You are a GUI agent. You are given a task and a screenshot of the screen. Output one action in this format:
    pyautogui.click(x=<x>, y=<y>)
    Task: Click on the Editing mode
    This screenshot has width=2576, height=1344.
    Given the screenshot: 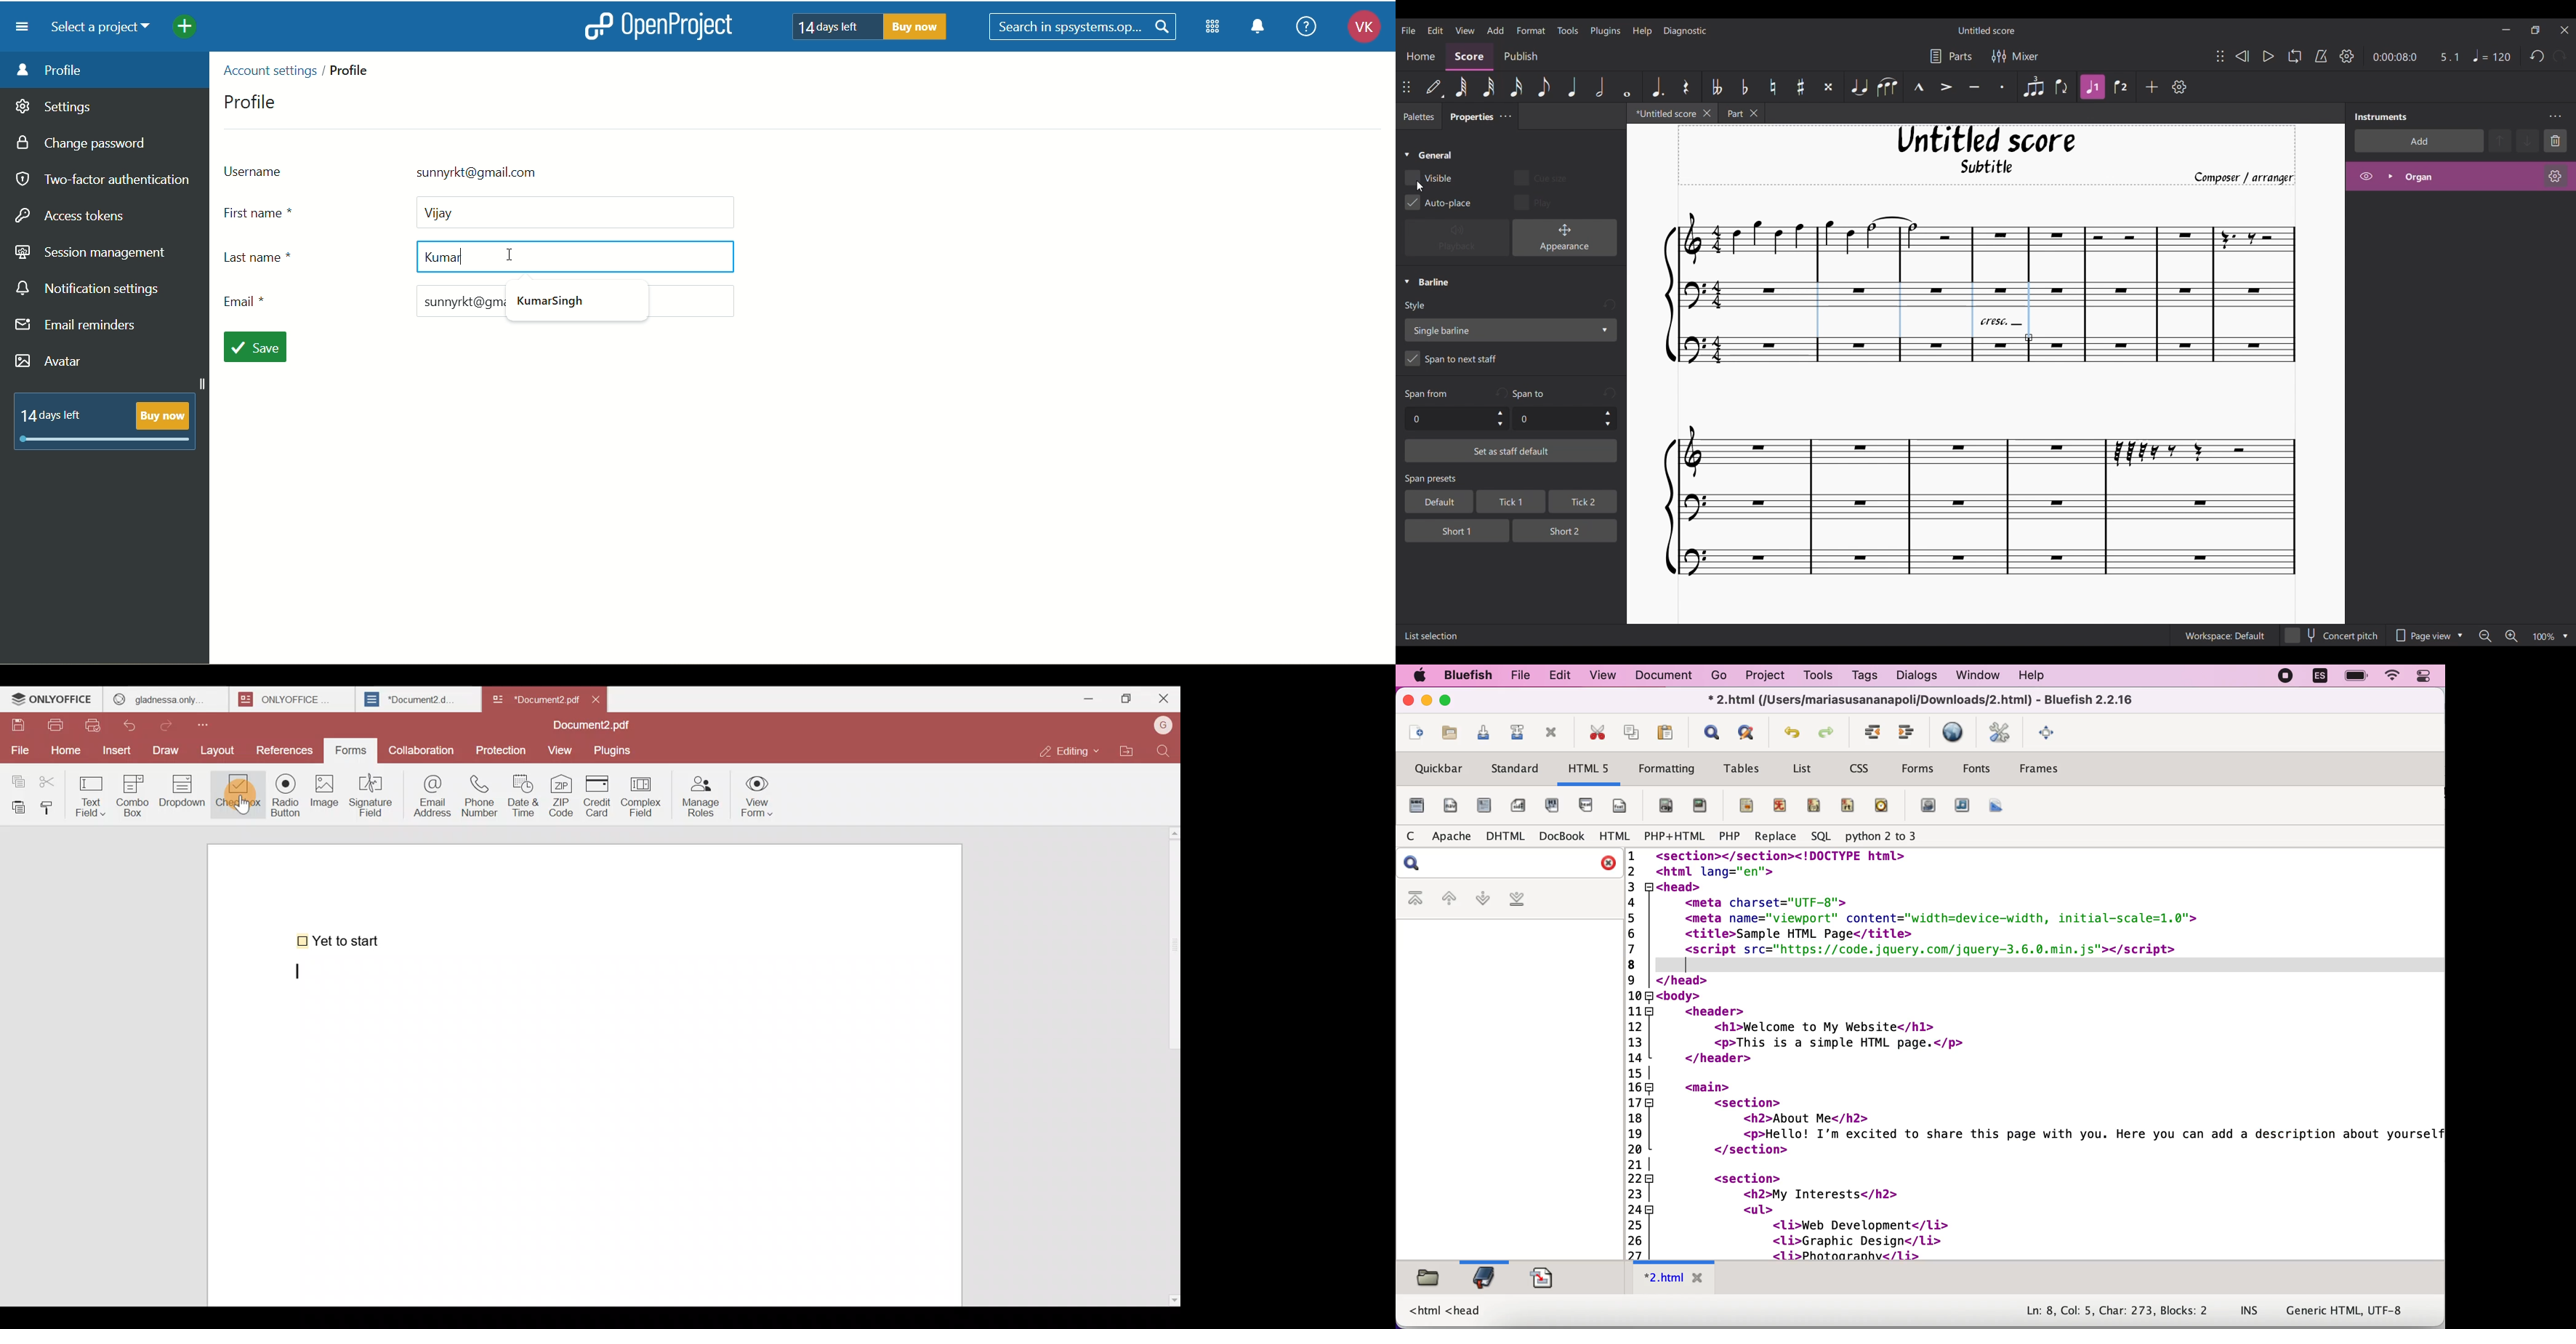 What is the action you would take?
    pyautogui.click(x=1068, y=751)
    